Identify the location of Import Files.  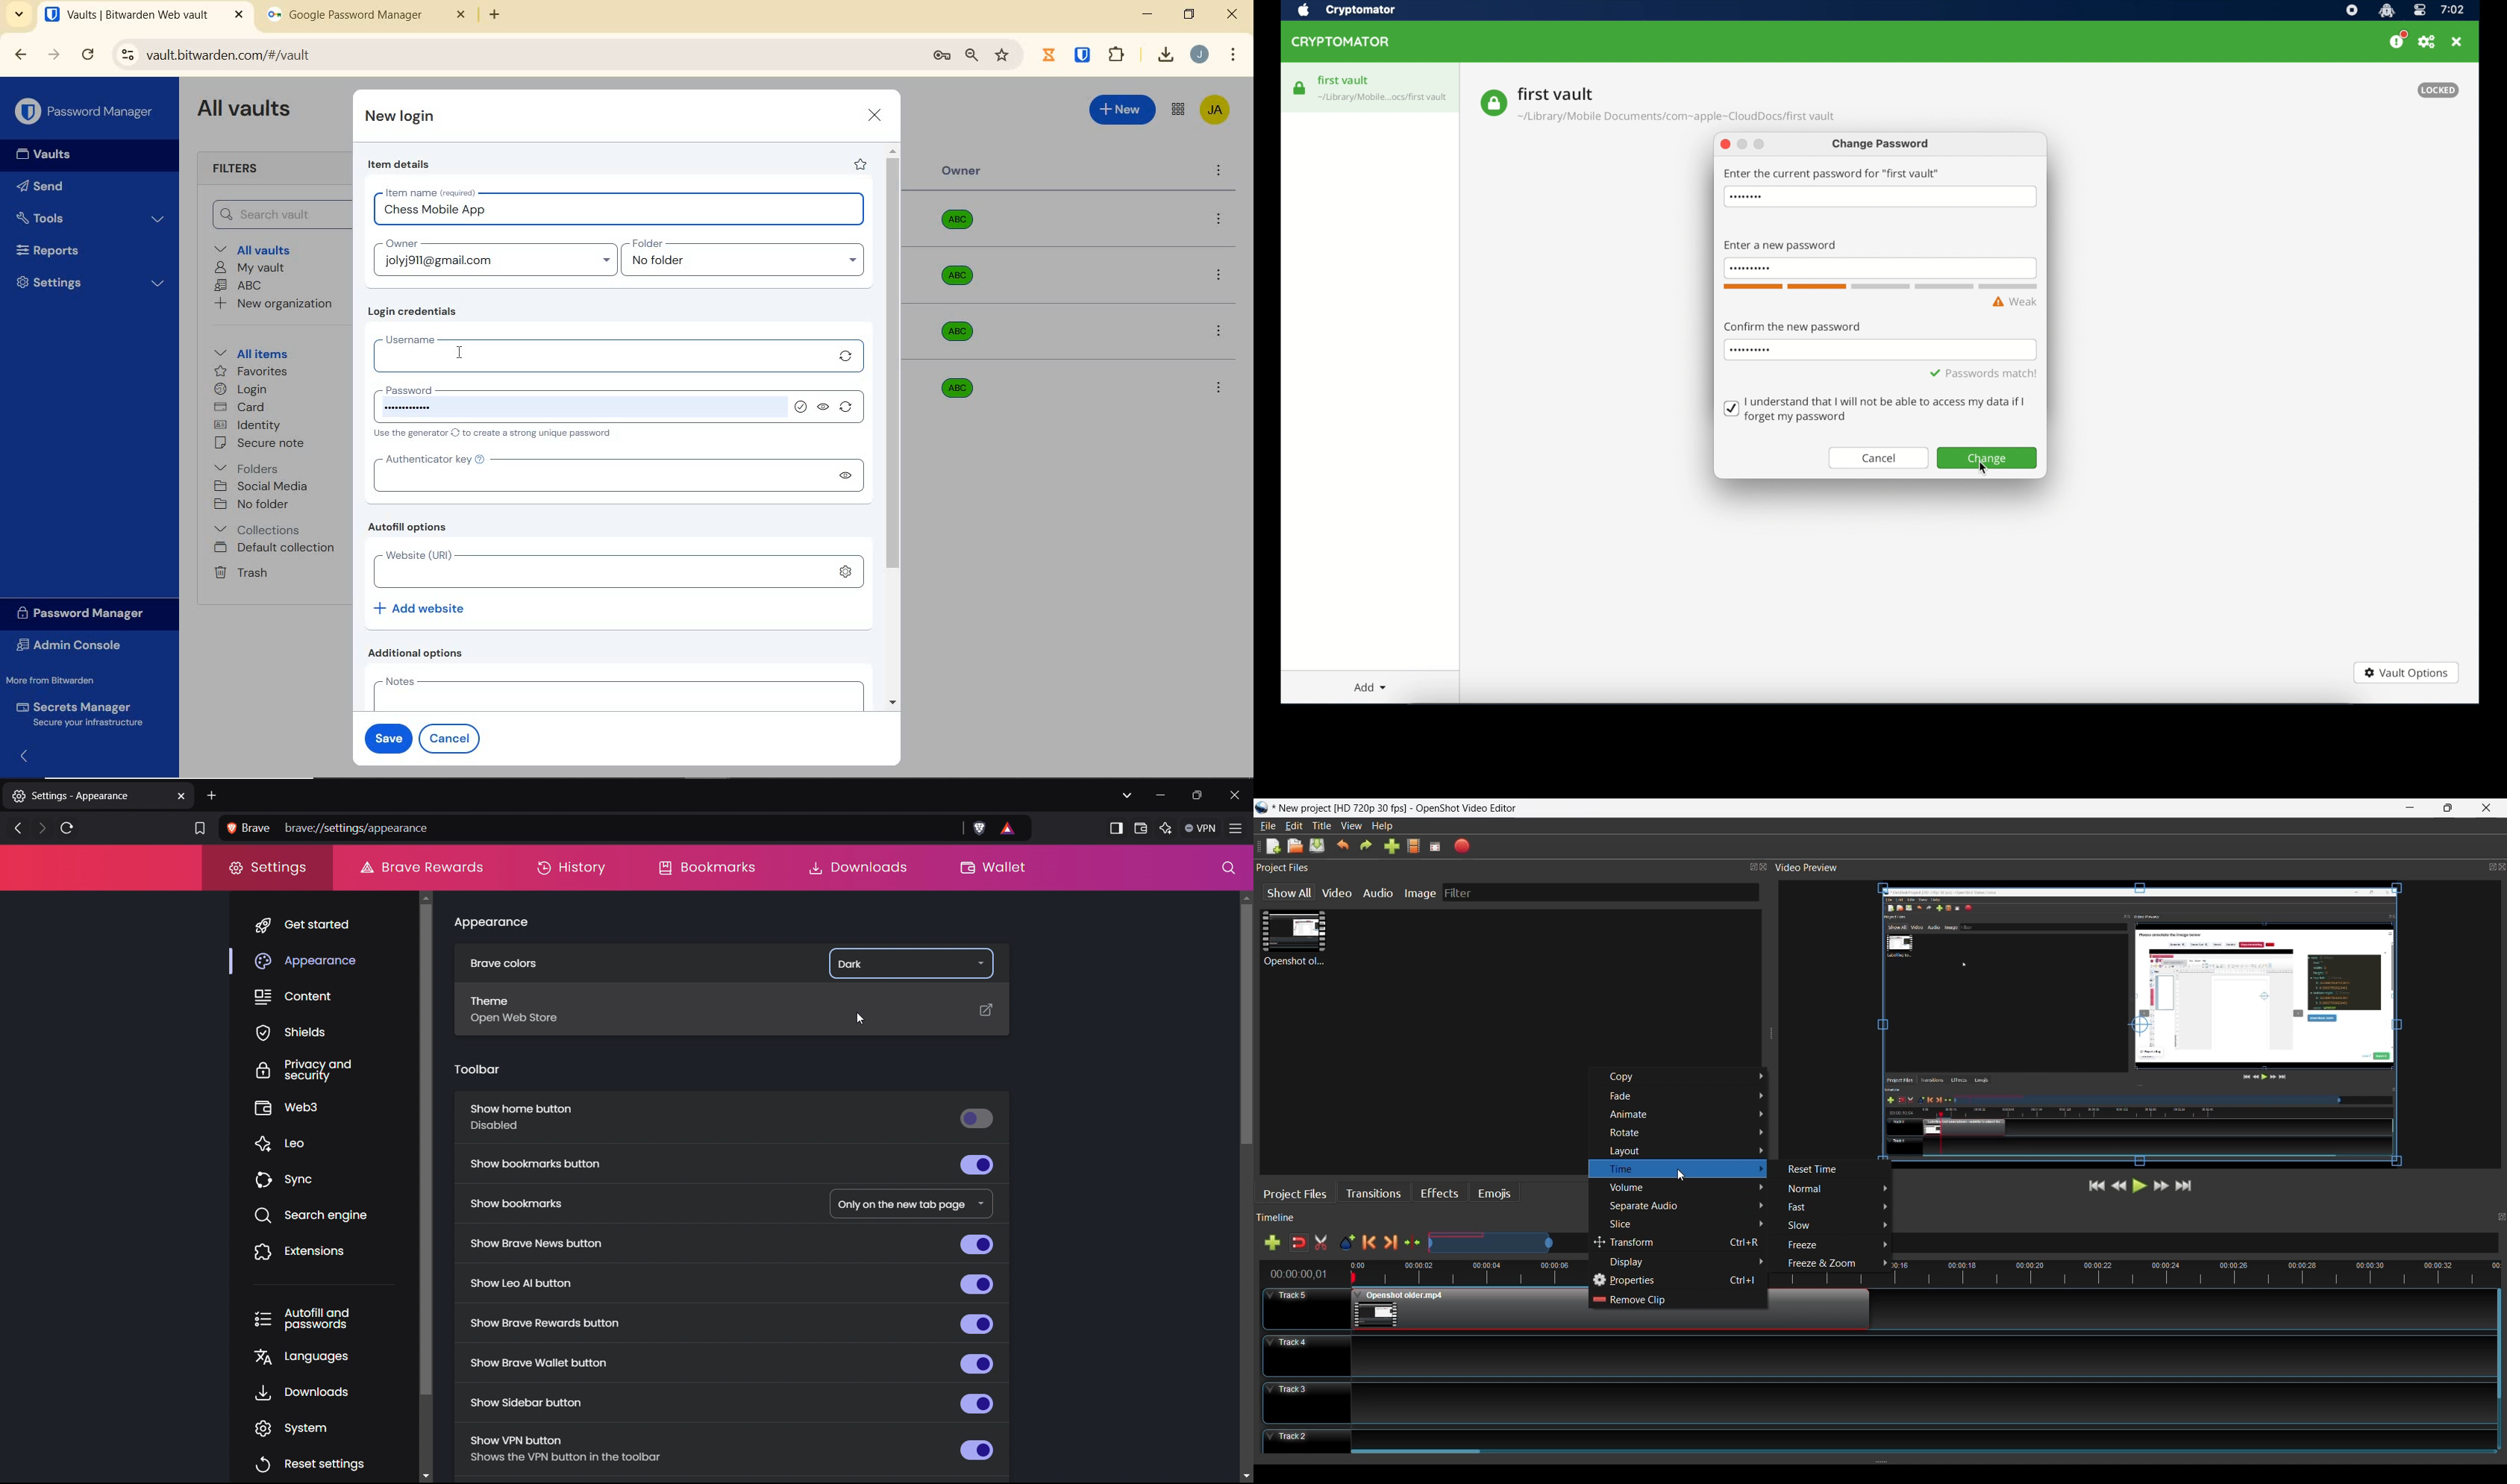
(1392, 846).